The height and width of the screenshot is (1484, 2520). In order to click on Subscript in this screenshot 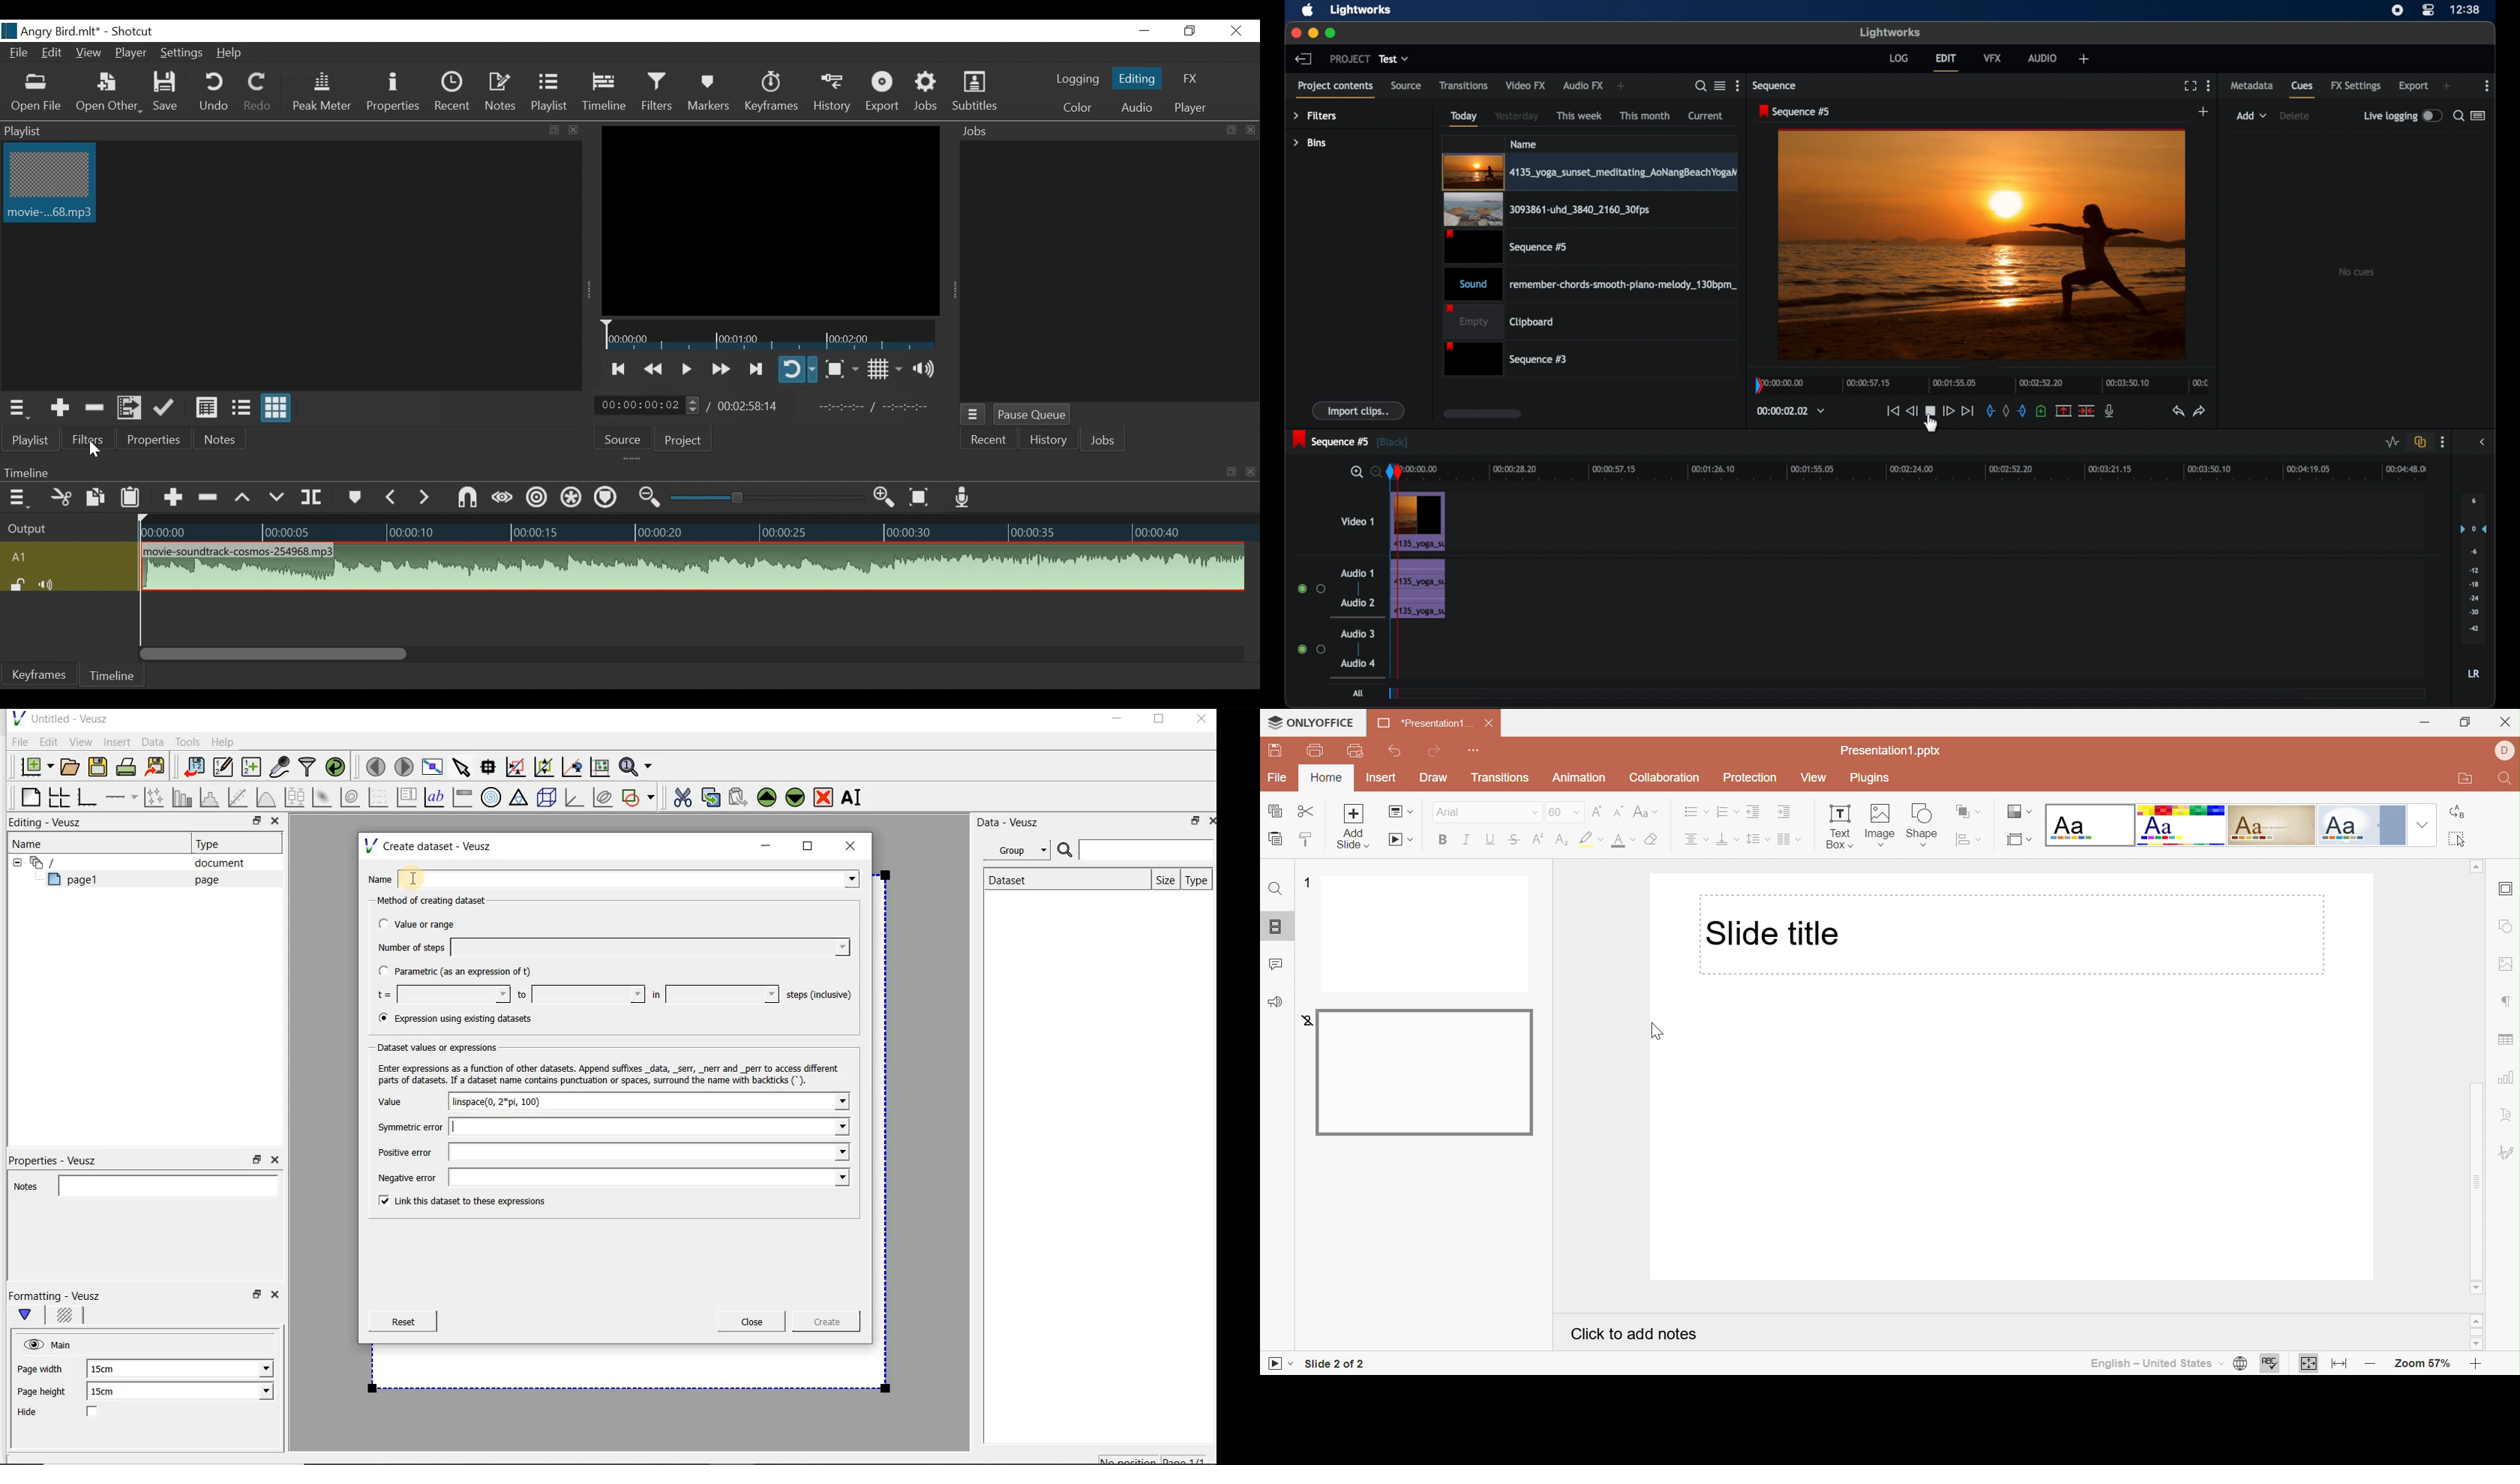, I will do `click(1559, 839)`.